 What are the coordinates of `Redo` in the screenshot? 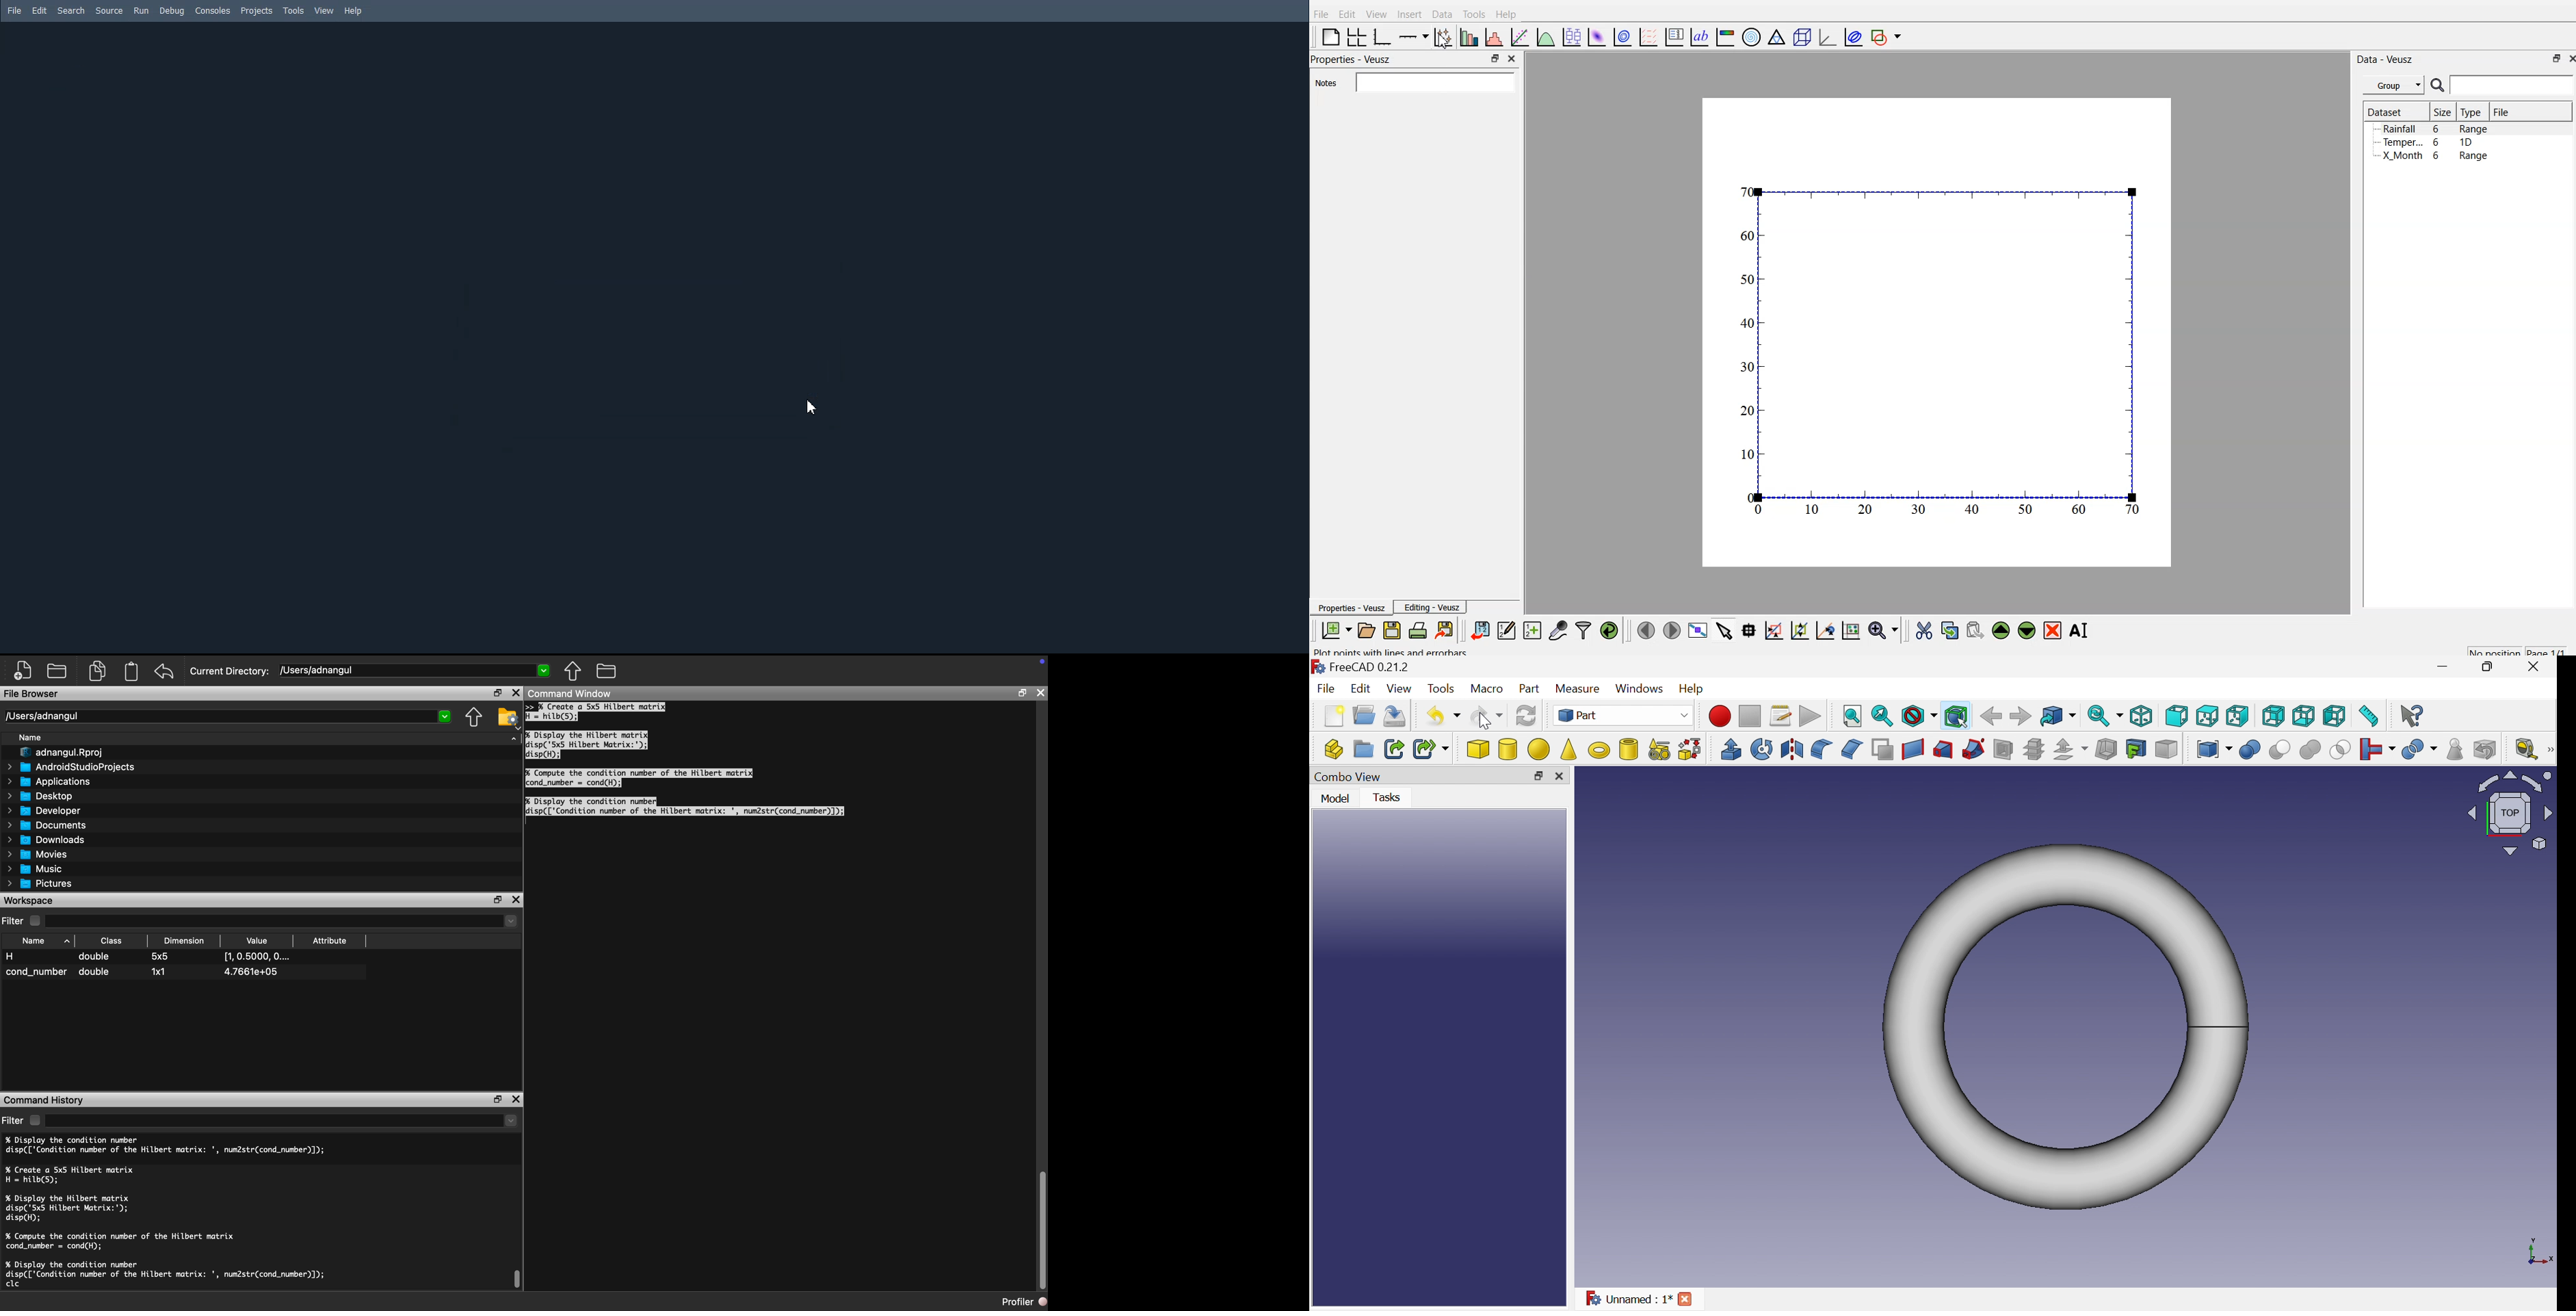 It's located at (165, 671).